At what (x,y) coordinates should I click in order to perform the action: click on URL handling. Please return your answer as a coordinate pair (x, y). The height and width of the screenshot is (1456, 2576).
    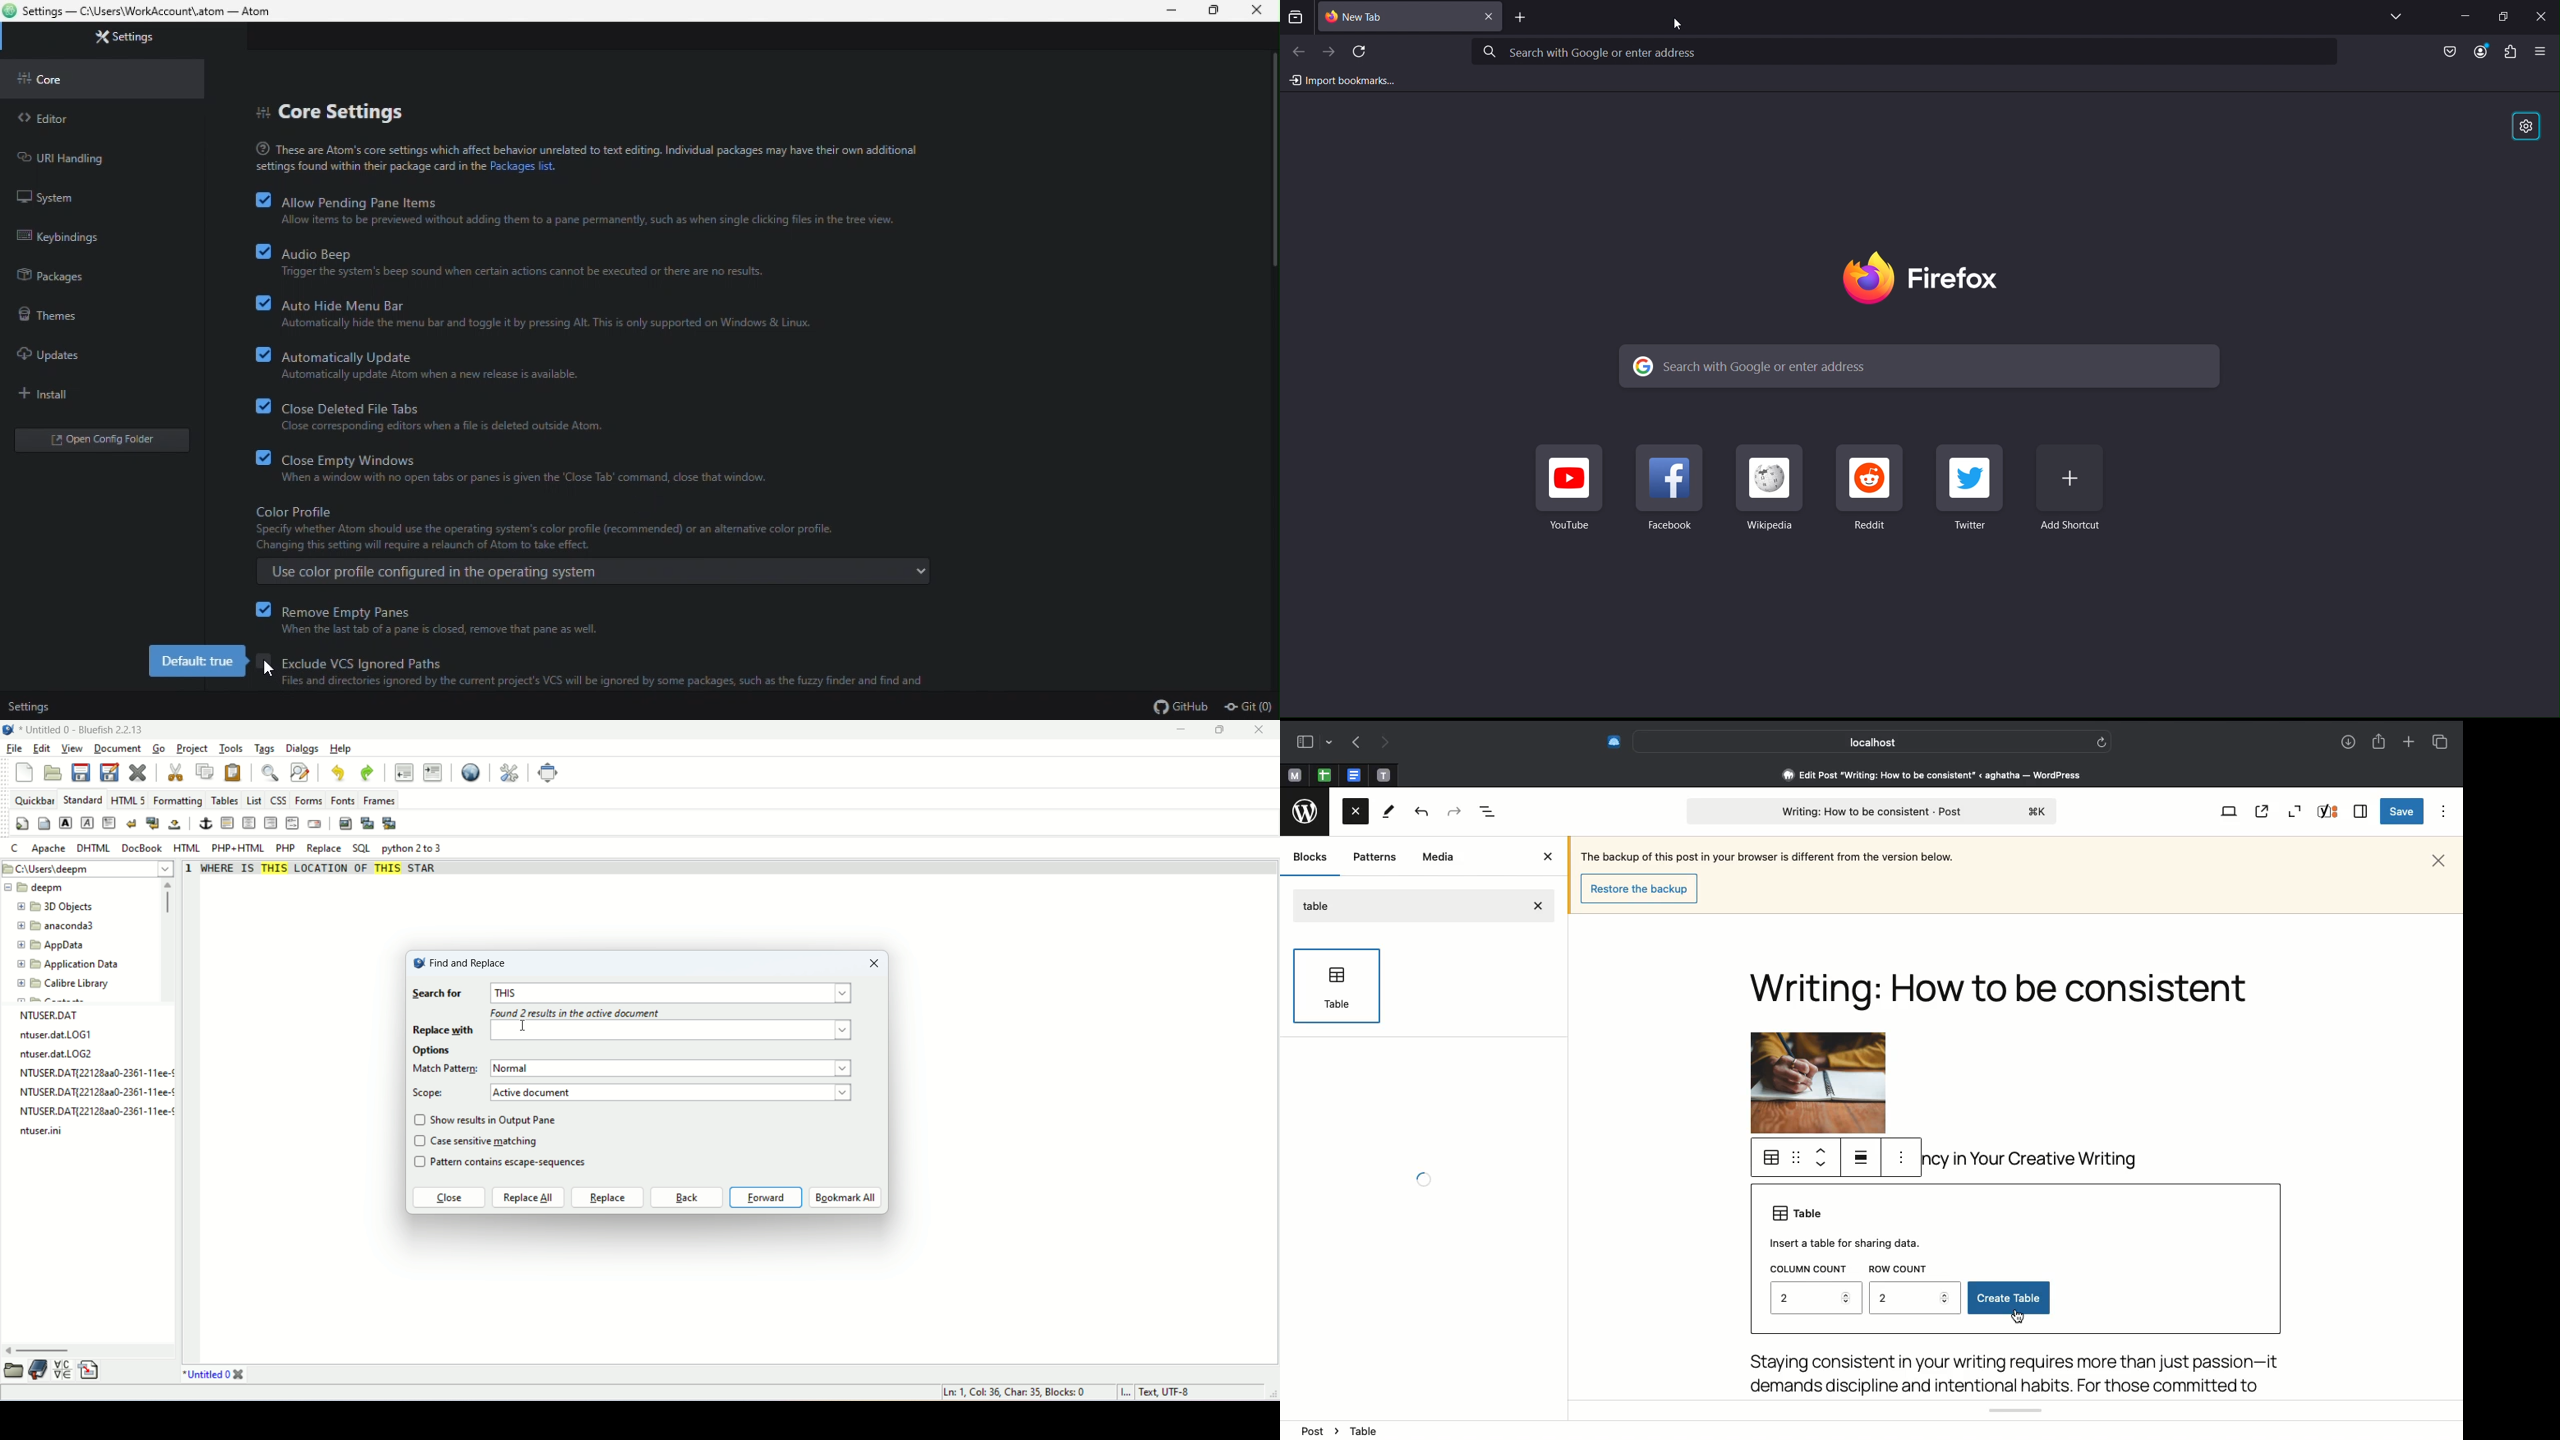
    Looking at the image, I should click on (101, 158).